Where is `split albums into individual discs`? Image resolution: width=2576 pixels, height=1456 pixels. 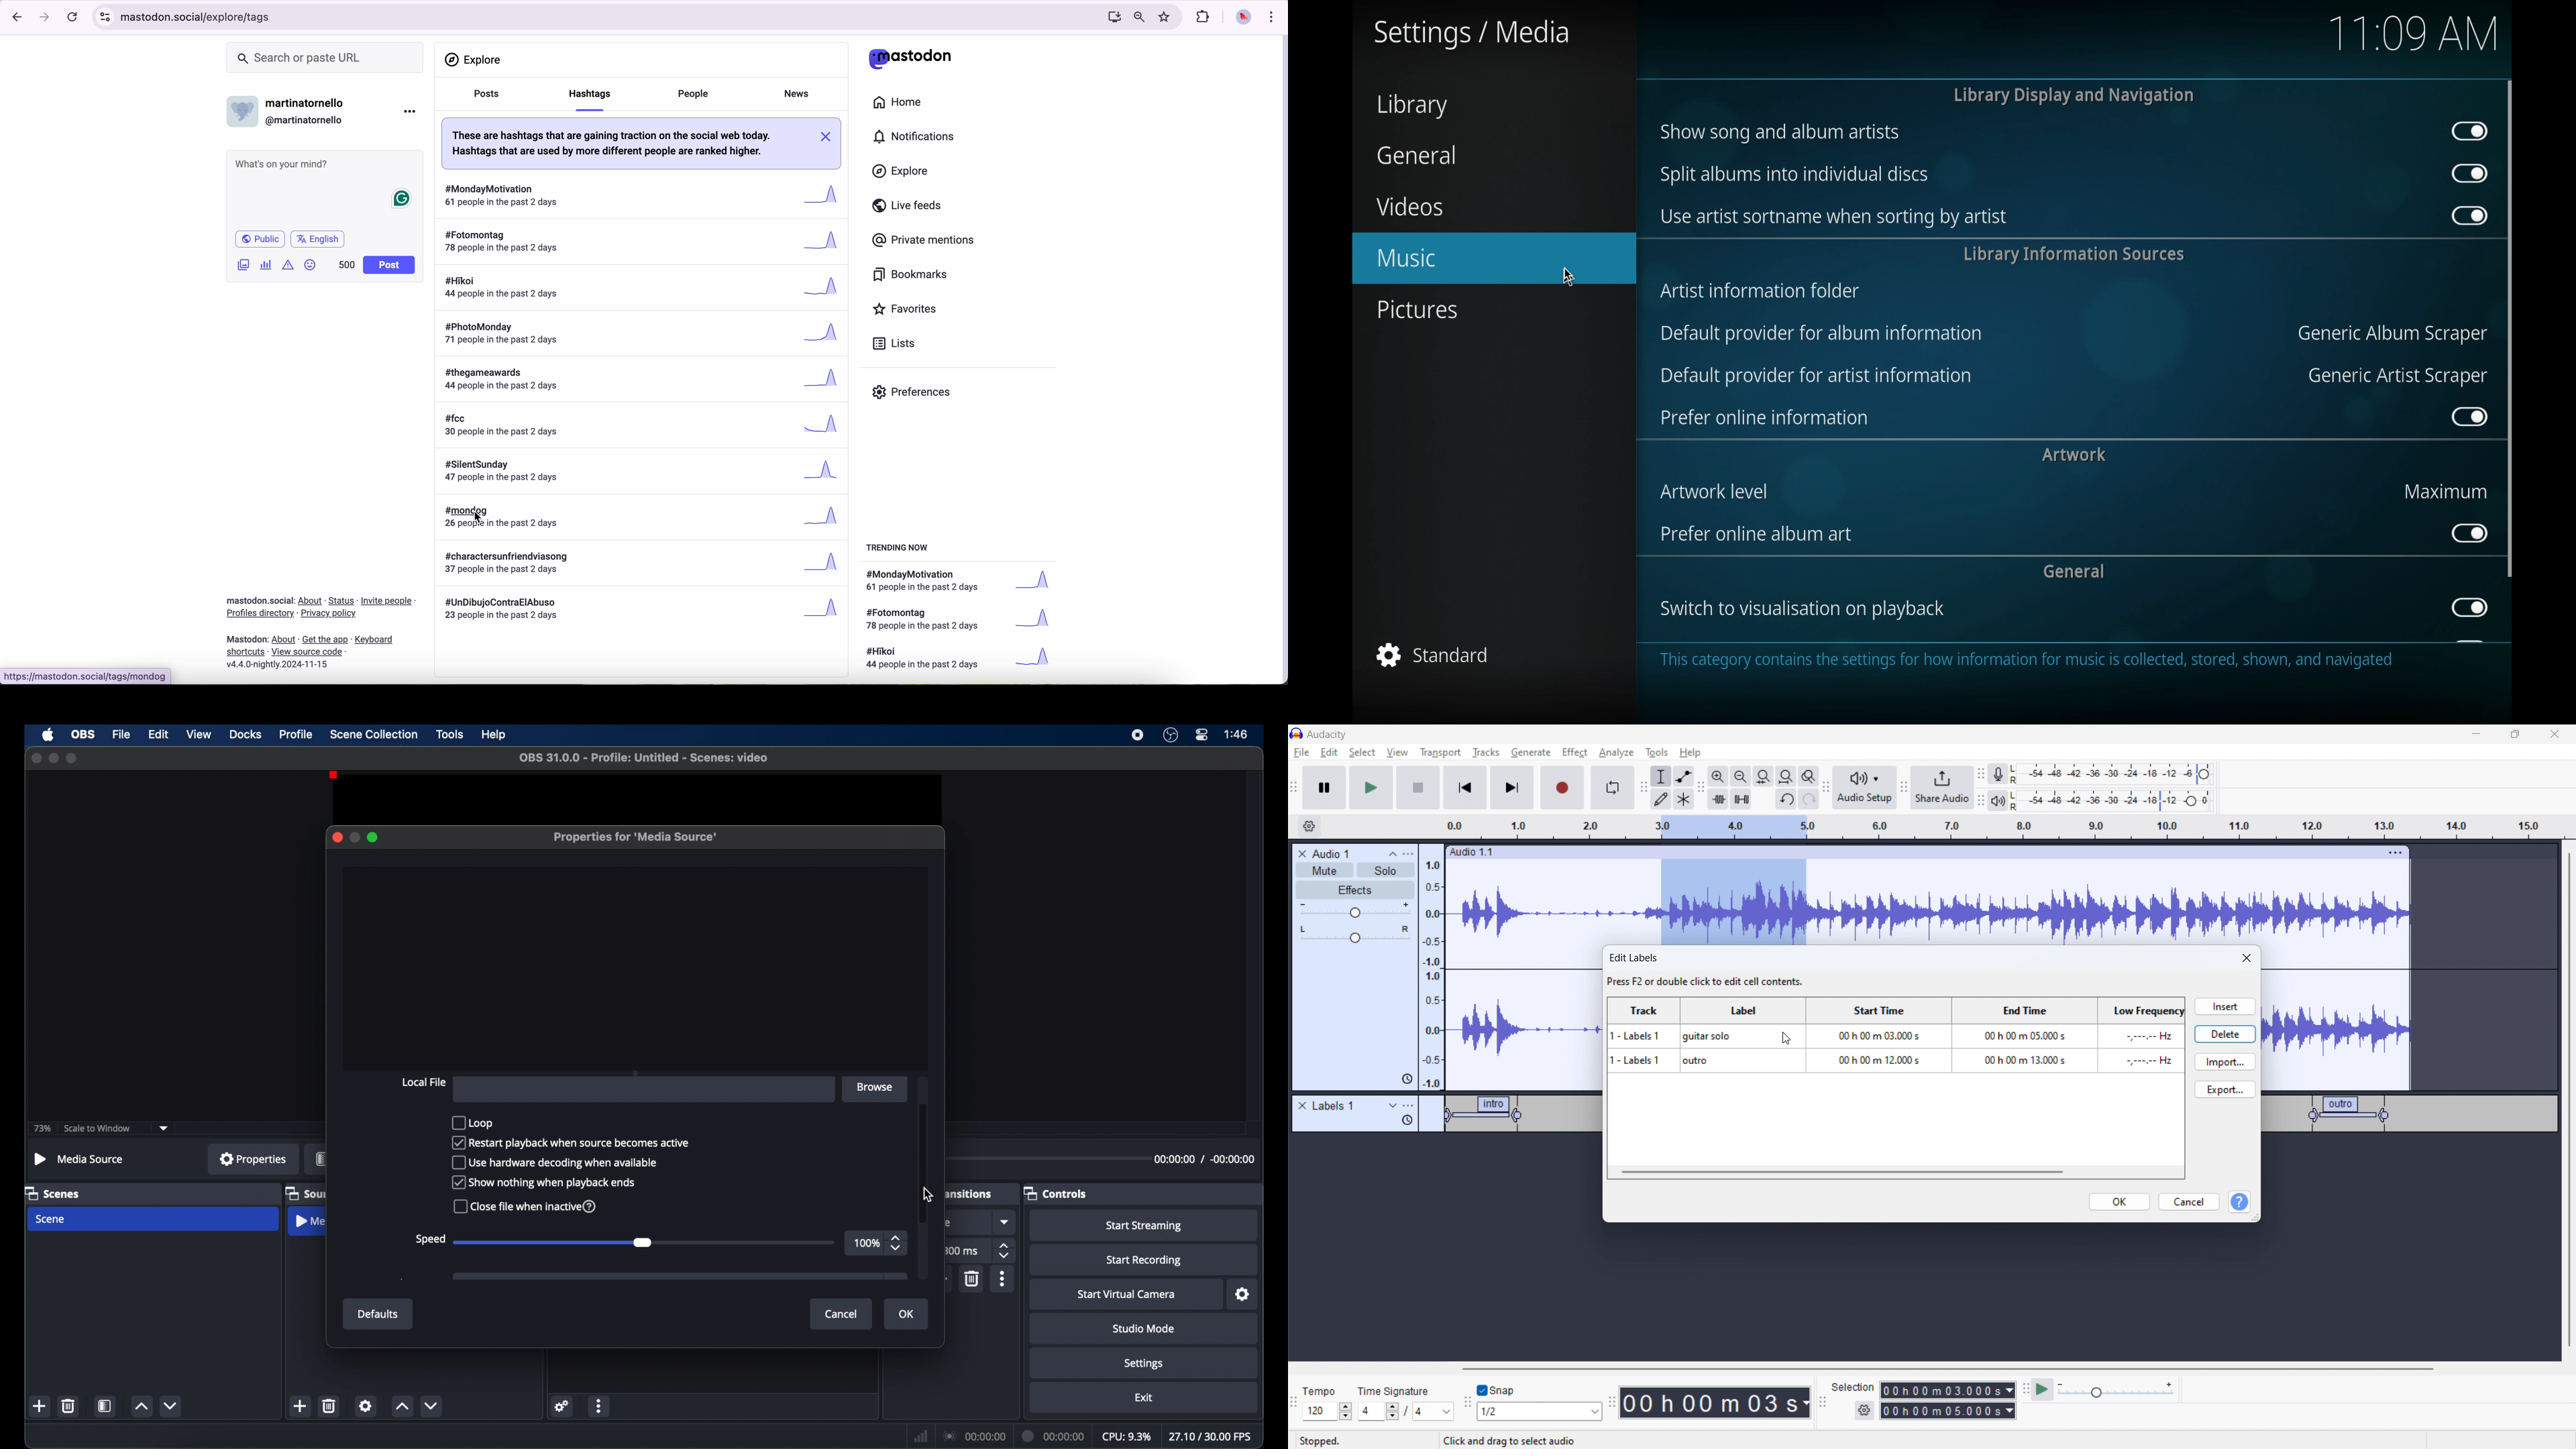
split albums into individual discs is located at coordinates (1794, 175).